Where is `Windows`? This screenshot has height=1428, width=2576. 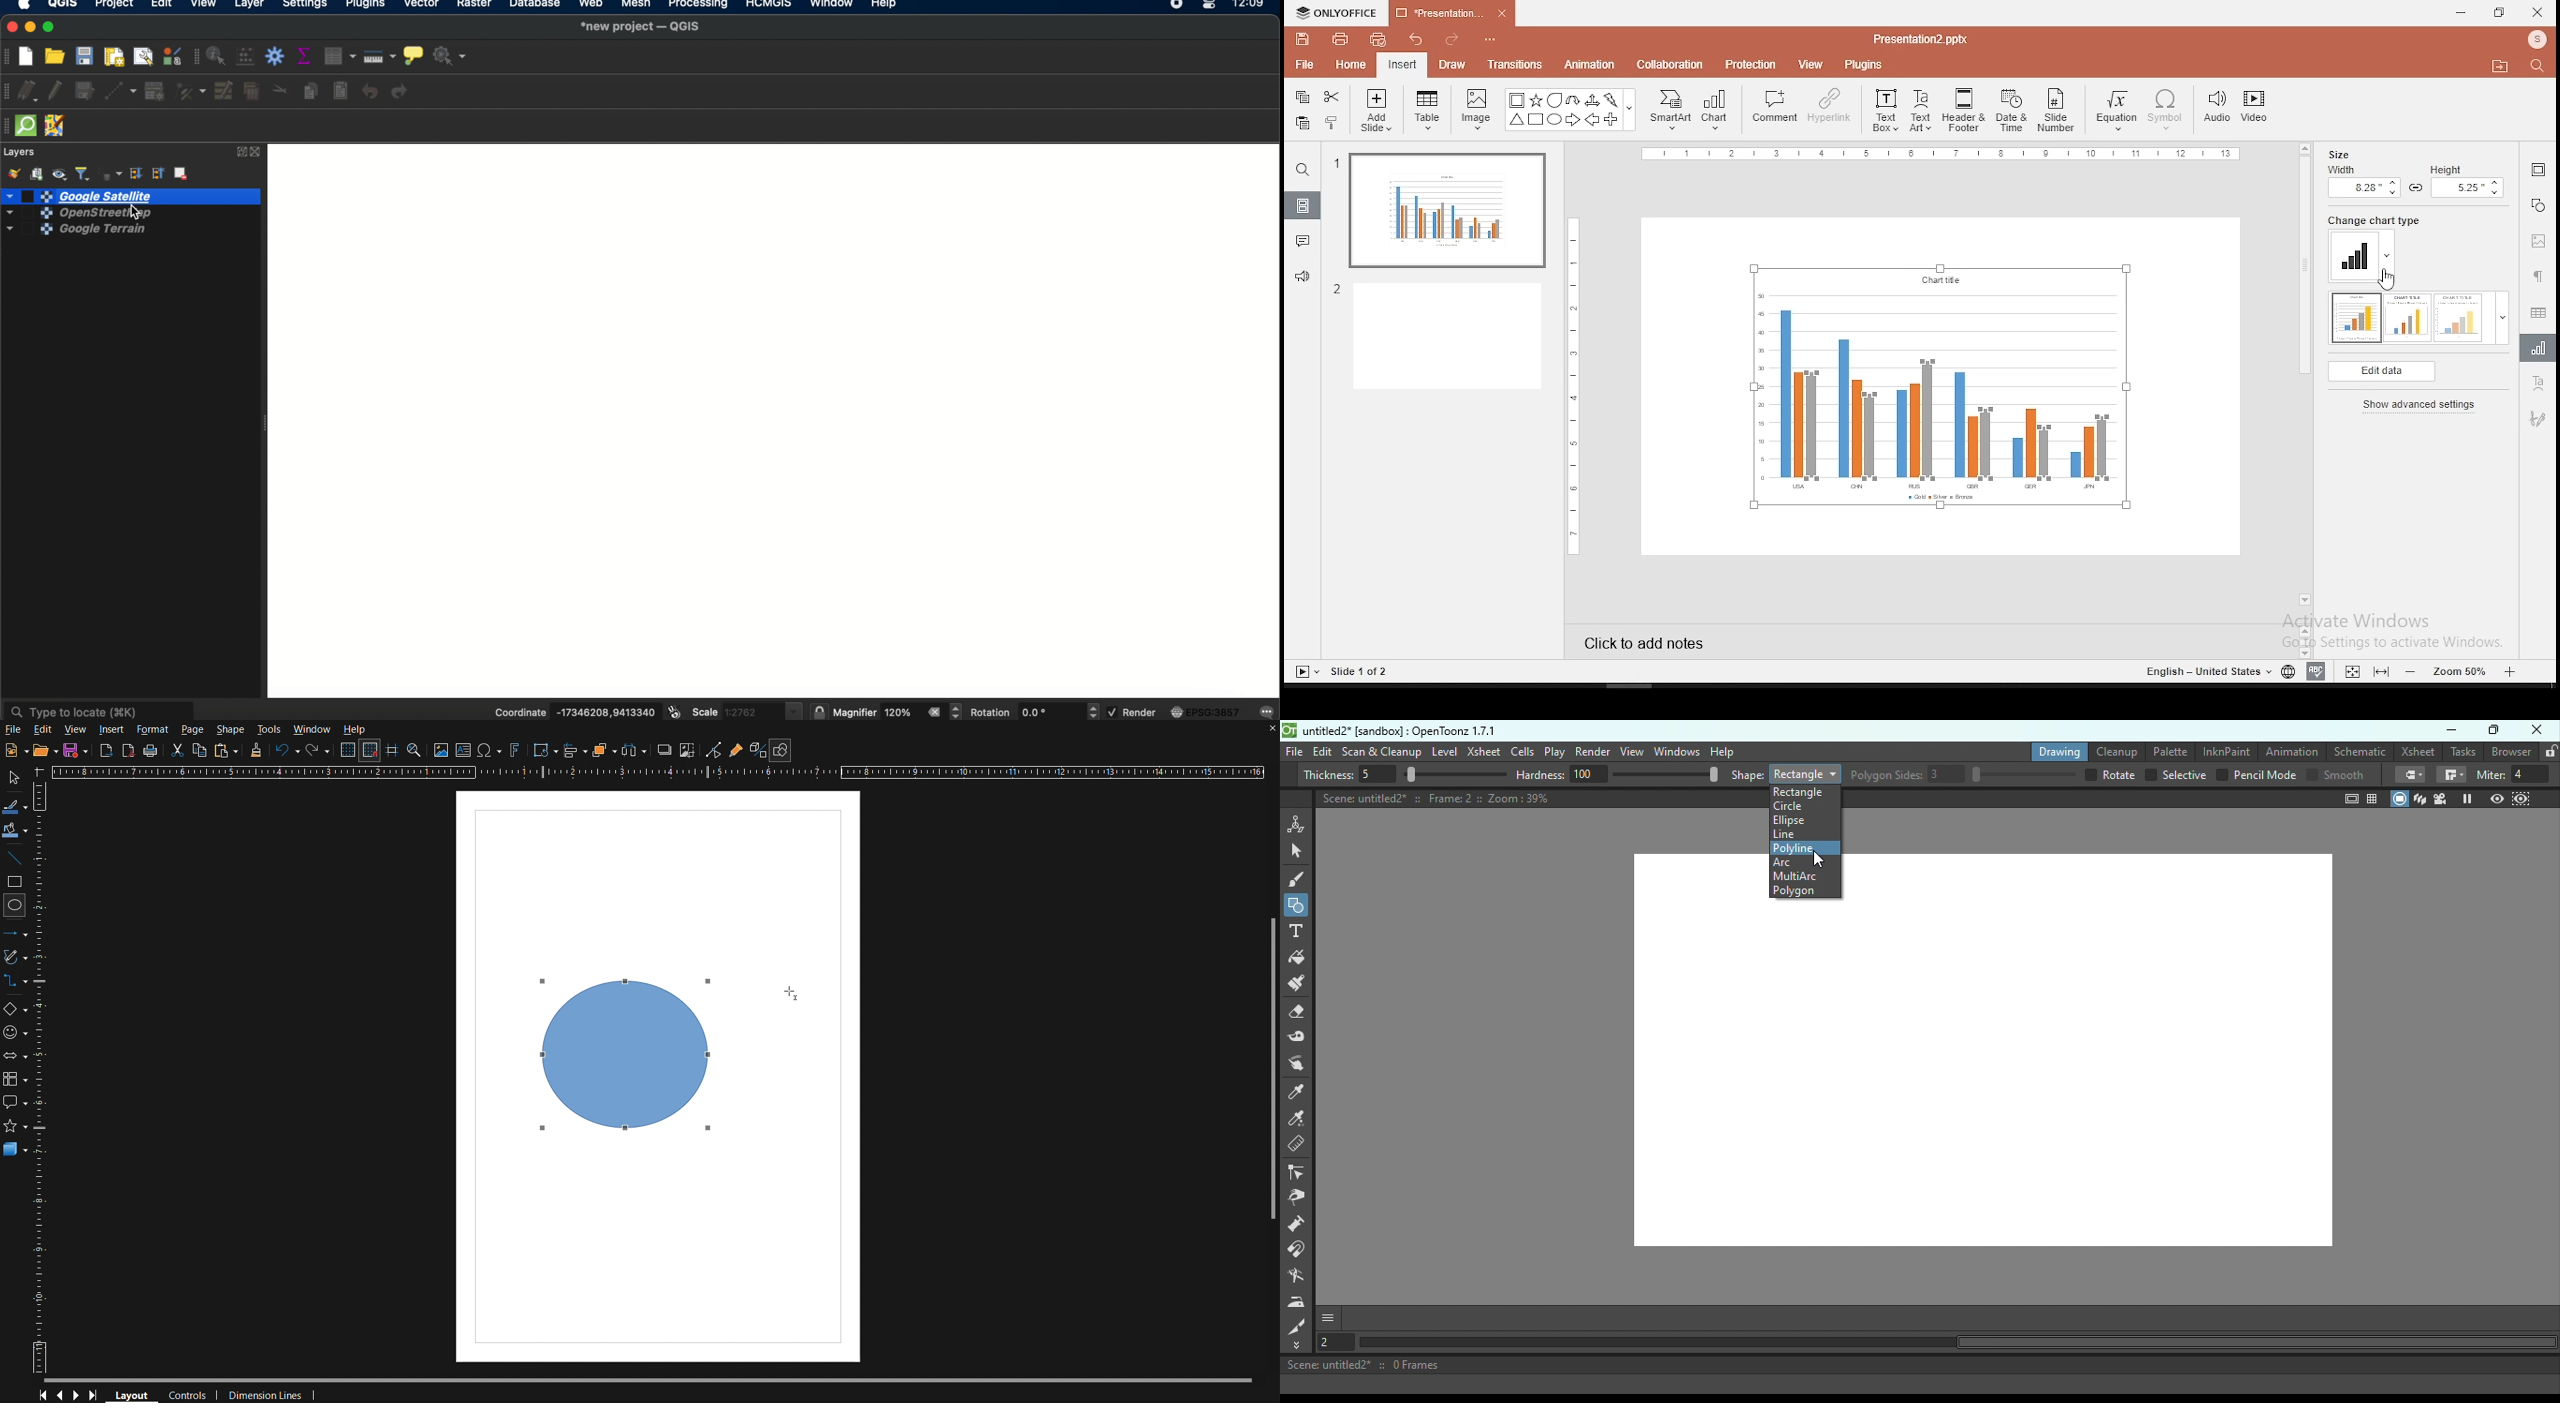 Windows is located at coordinates (1675, 752).